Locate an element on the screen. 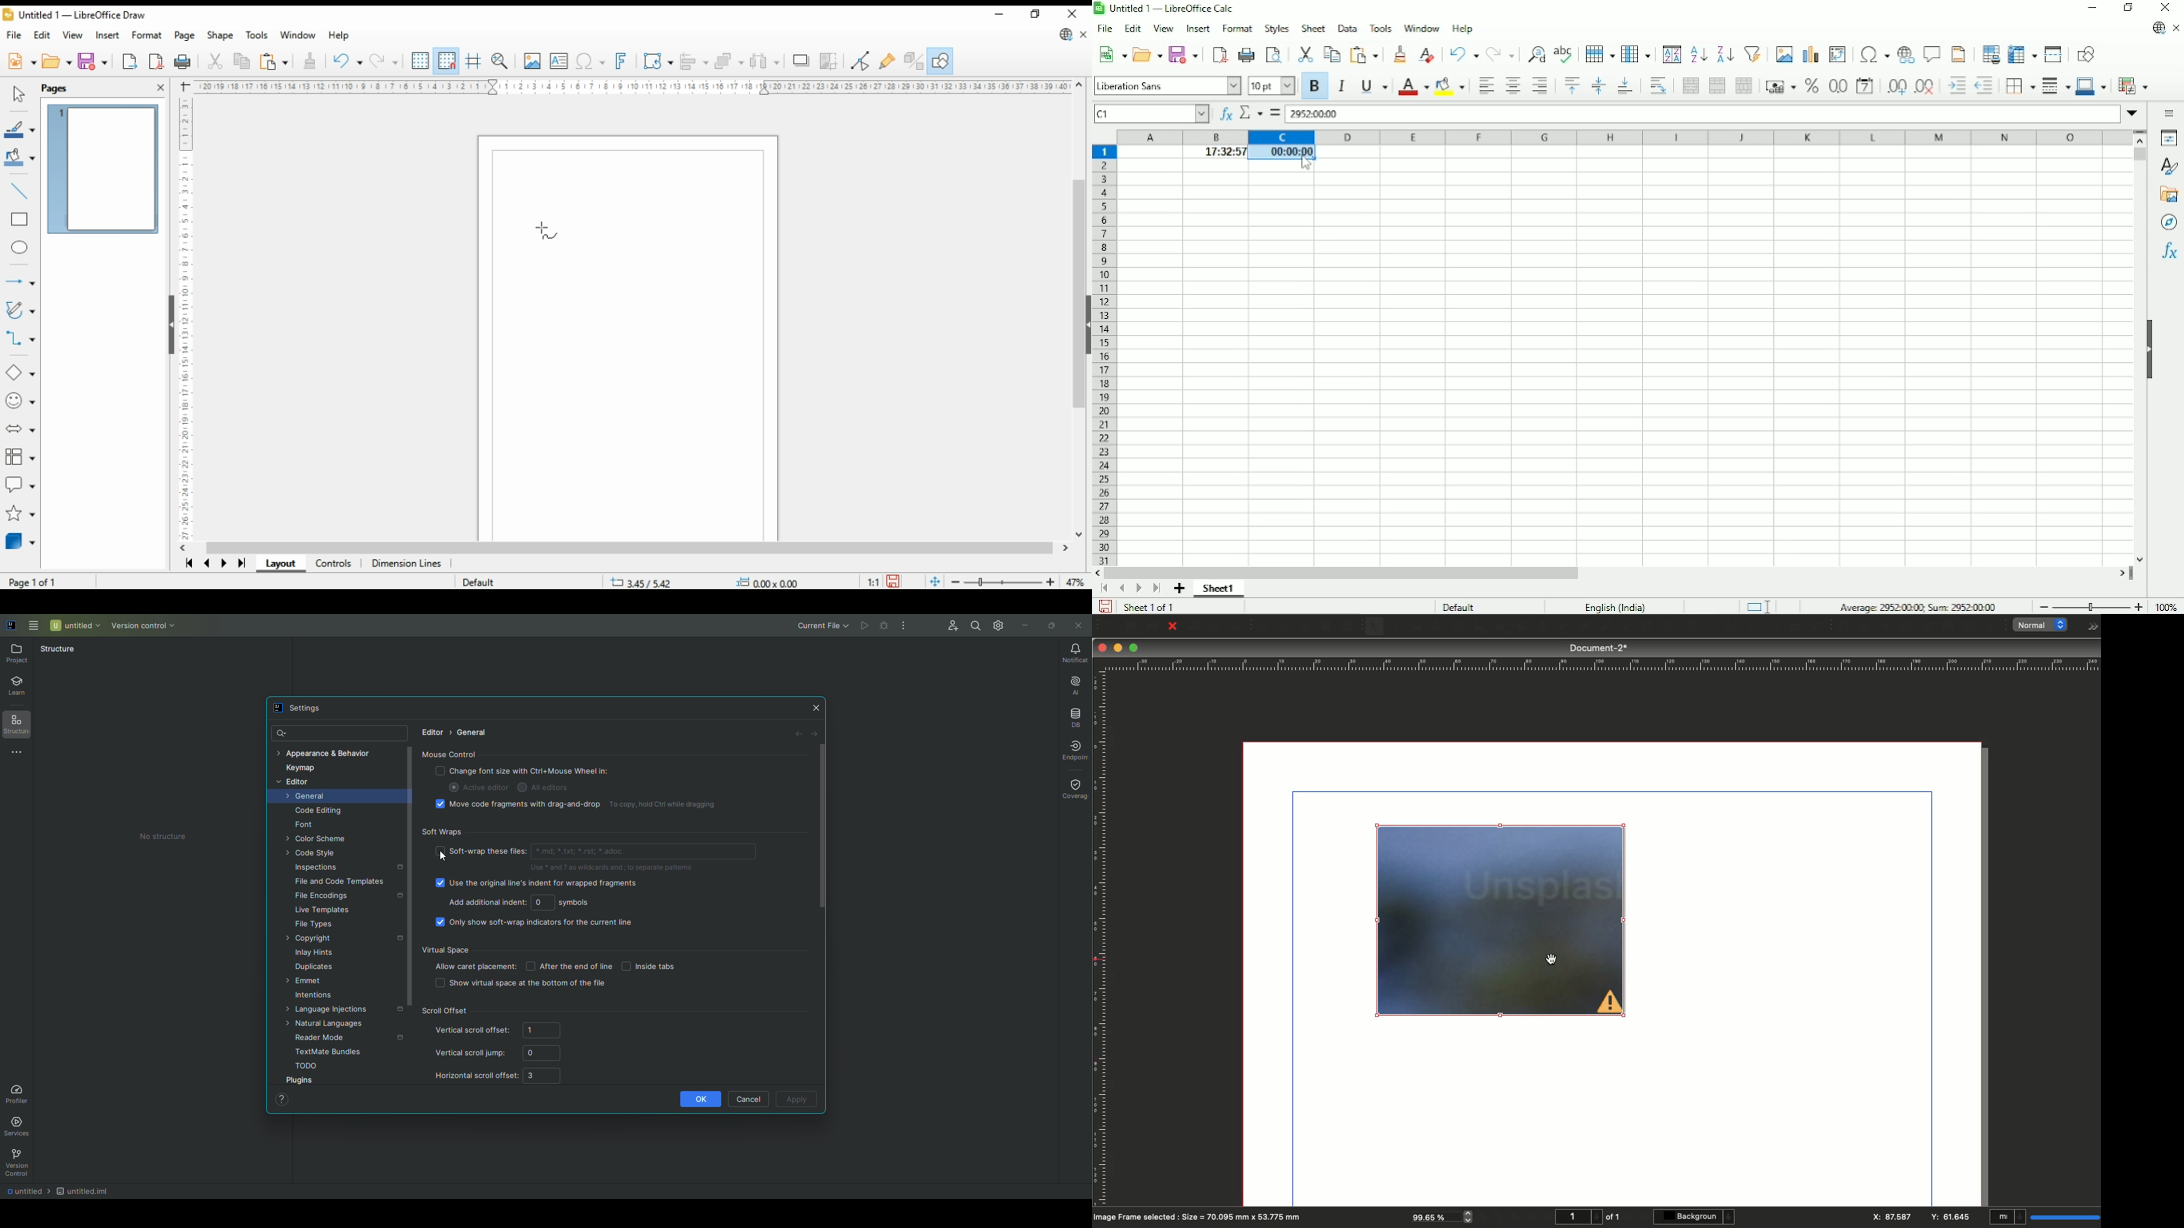  stars and banners is located at coordinates (20, 514).